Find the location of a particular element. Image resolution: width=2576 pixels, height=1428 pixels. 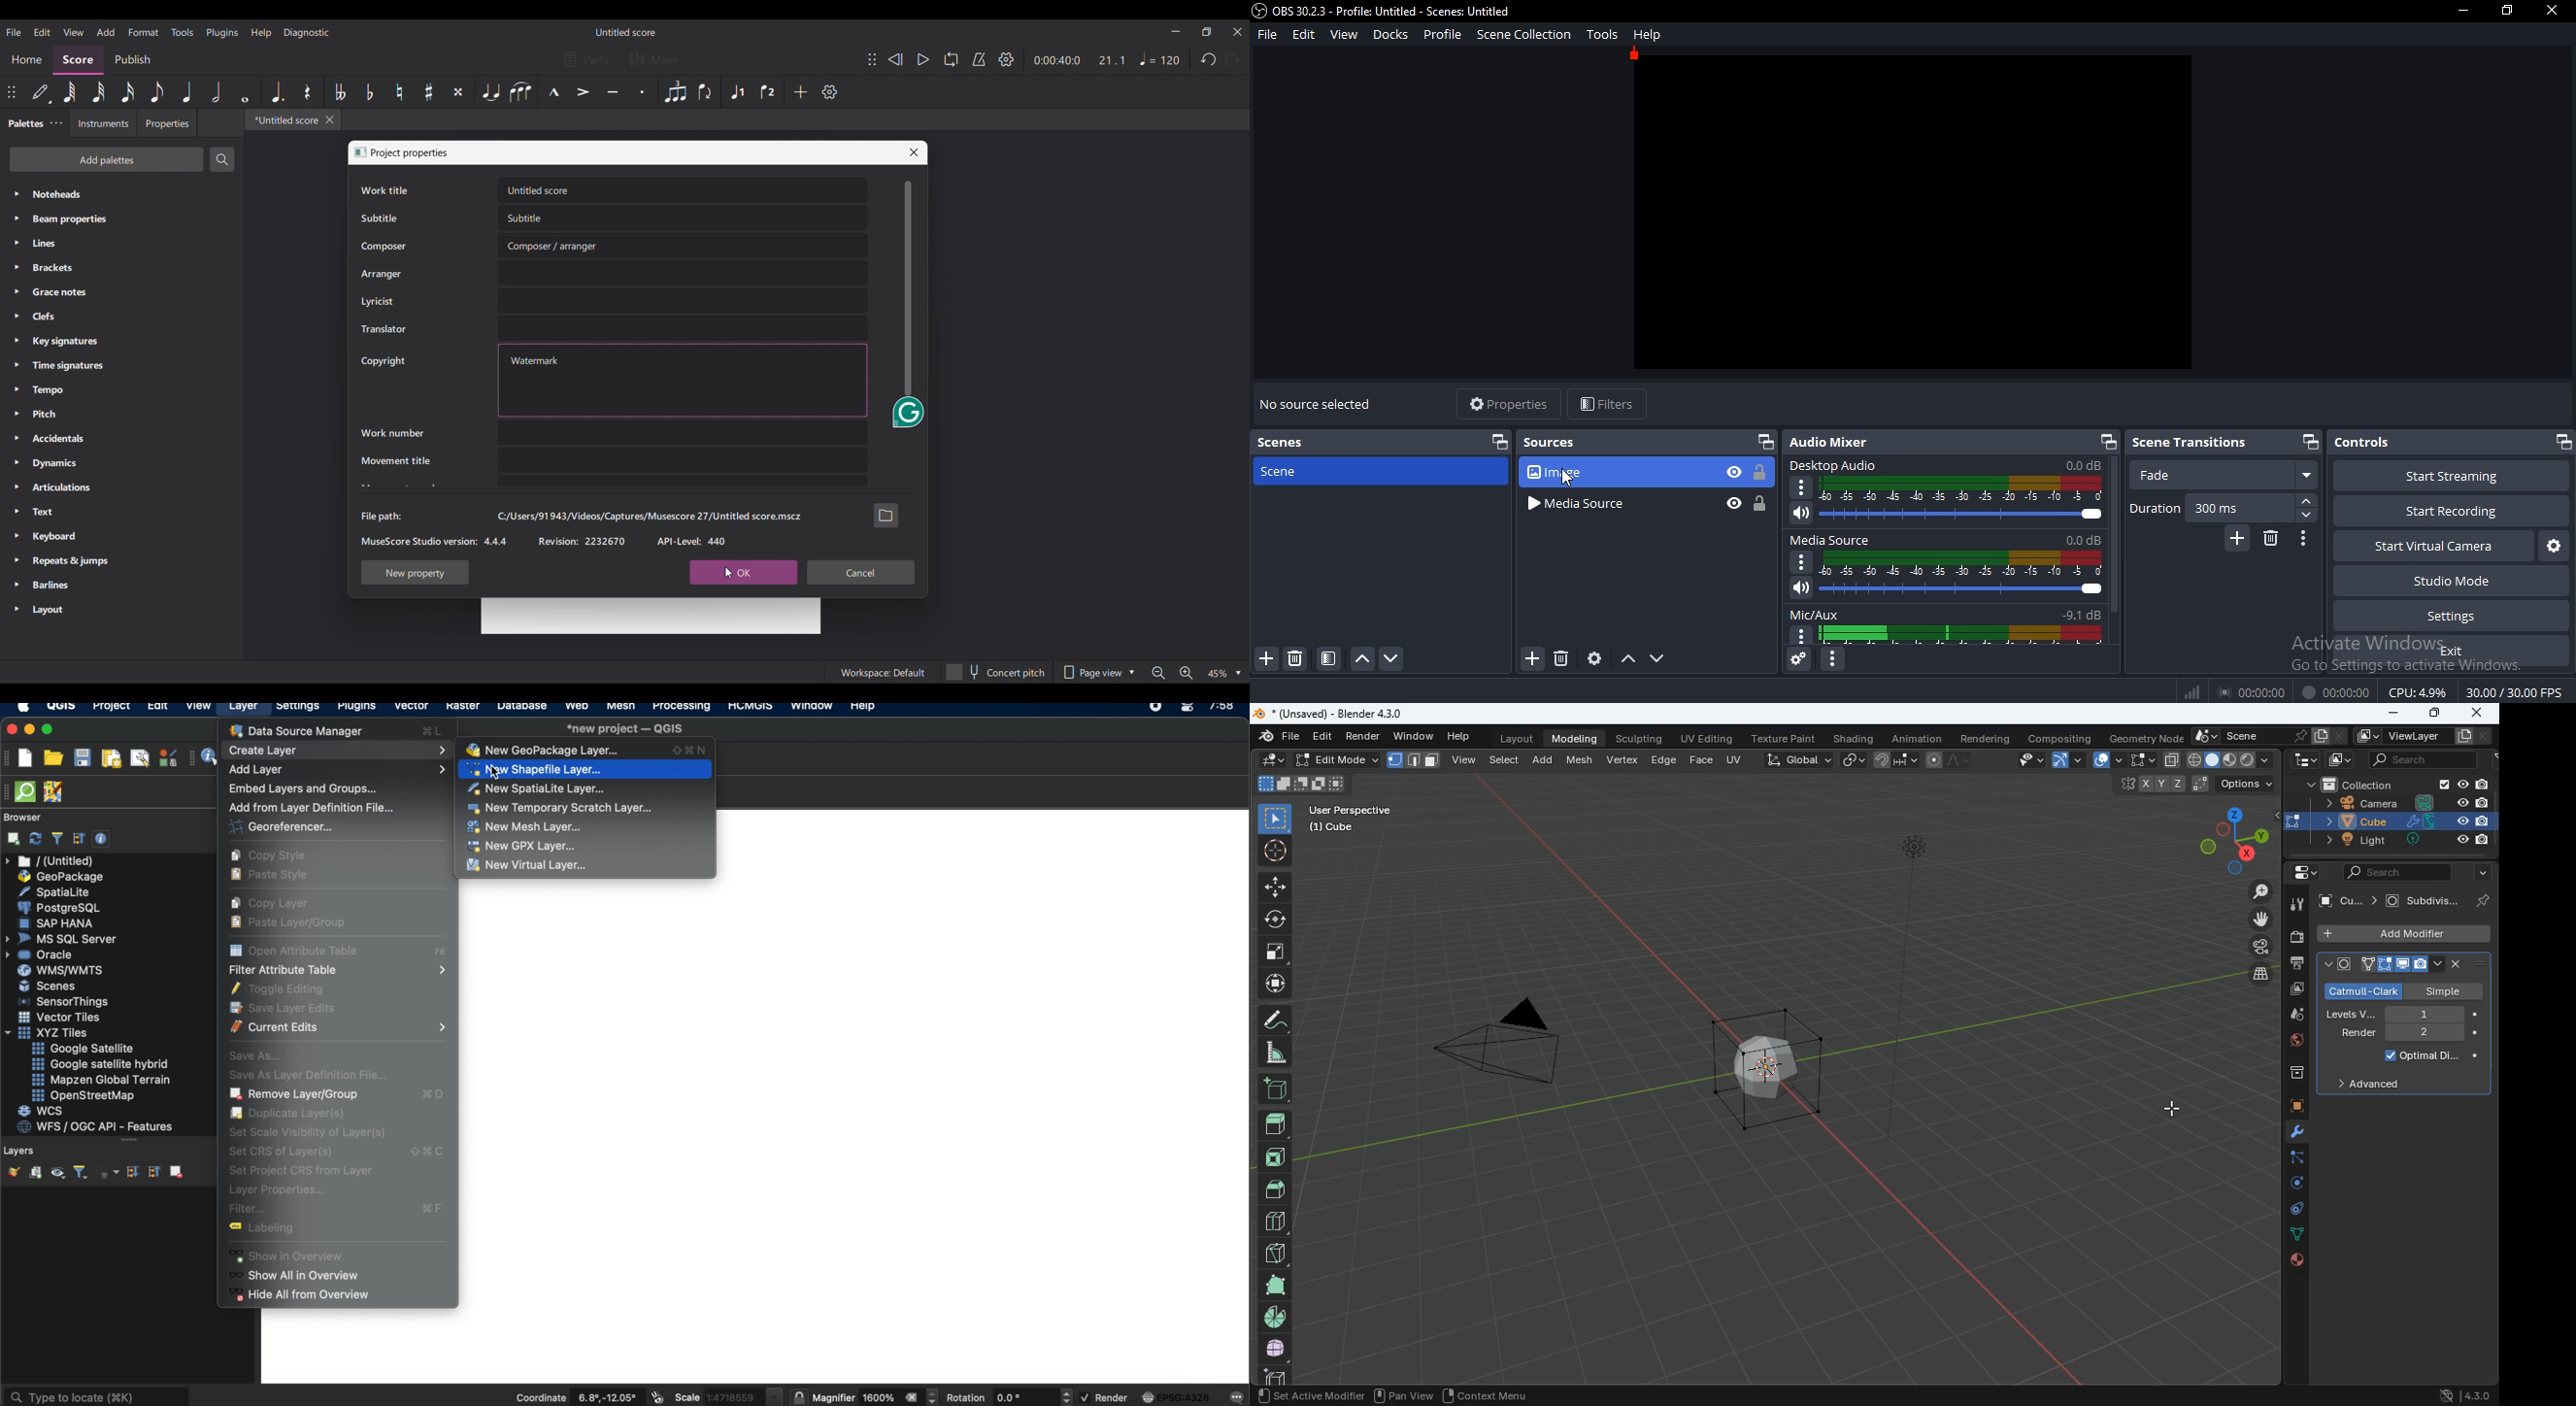

view is located at coordinates (199, 708).